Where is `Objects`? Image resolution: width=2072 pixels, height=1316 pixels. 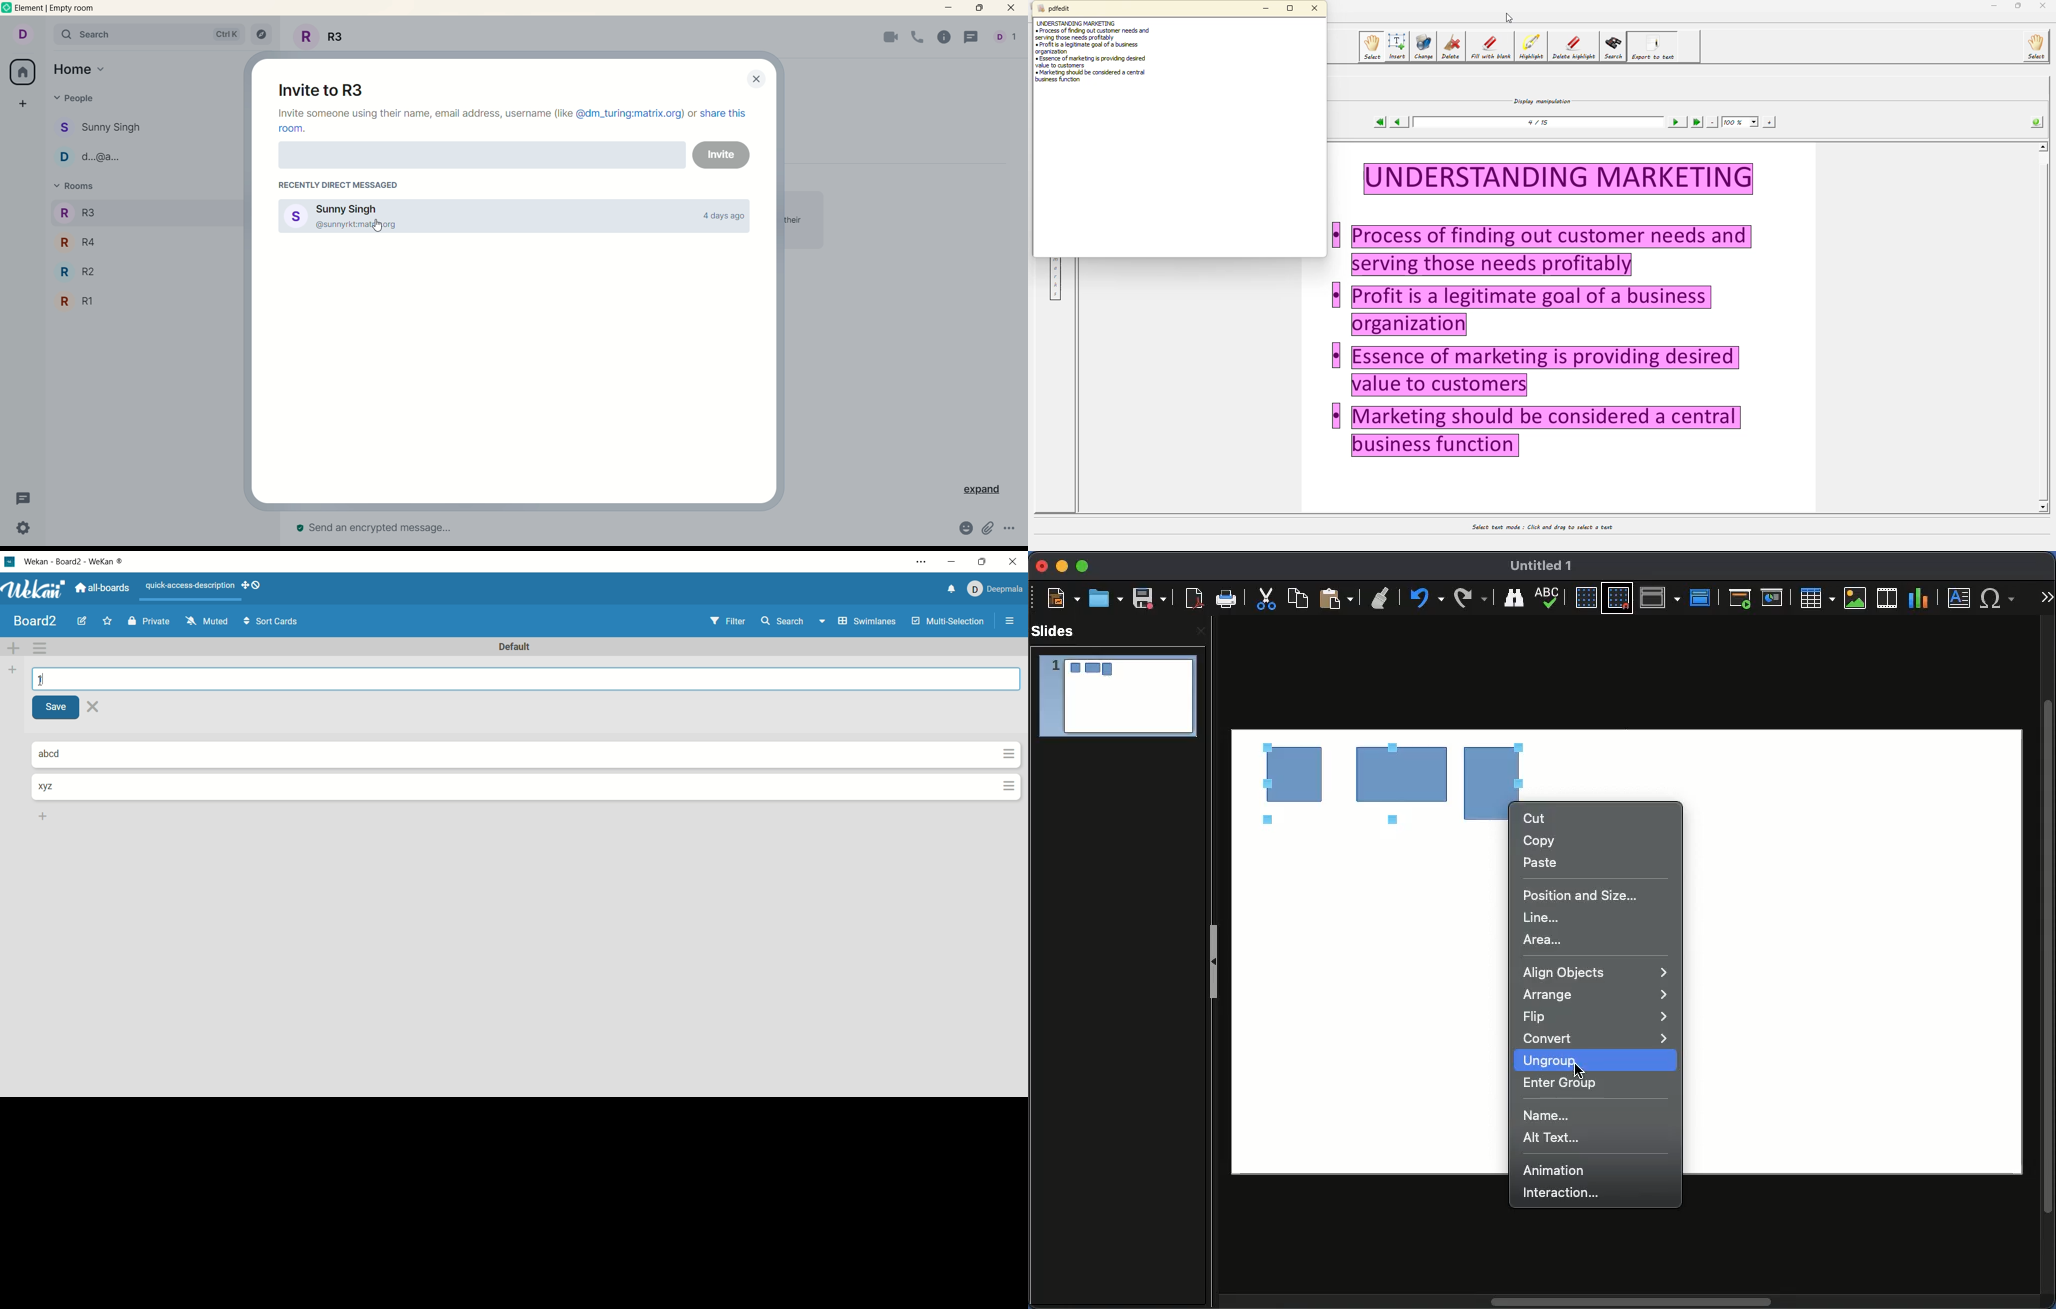
Objects is located at coordinates (1393, 775).